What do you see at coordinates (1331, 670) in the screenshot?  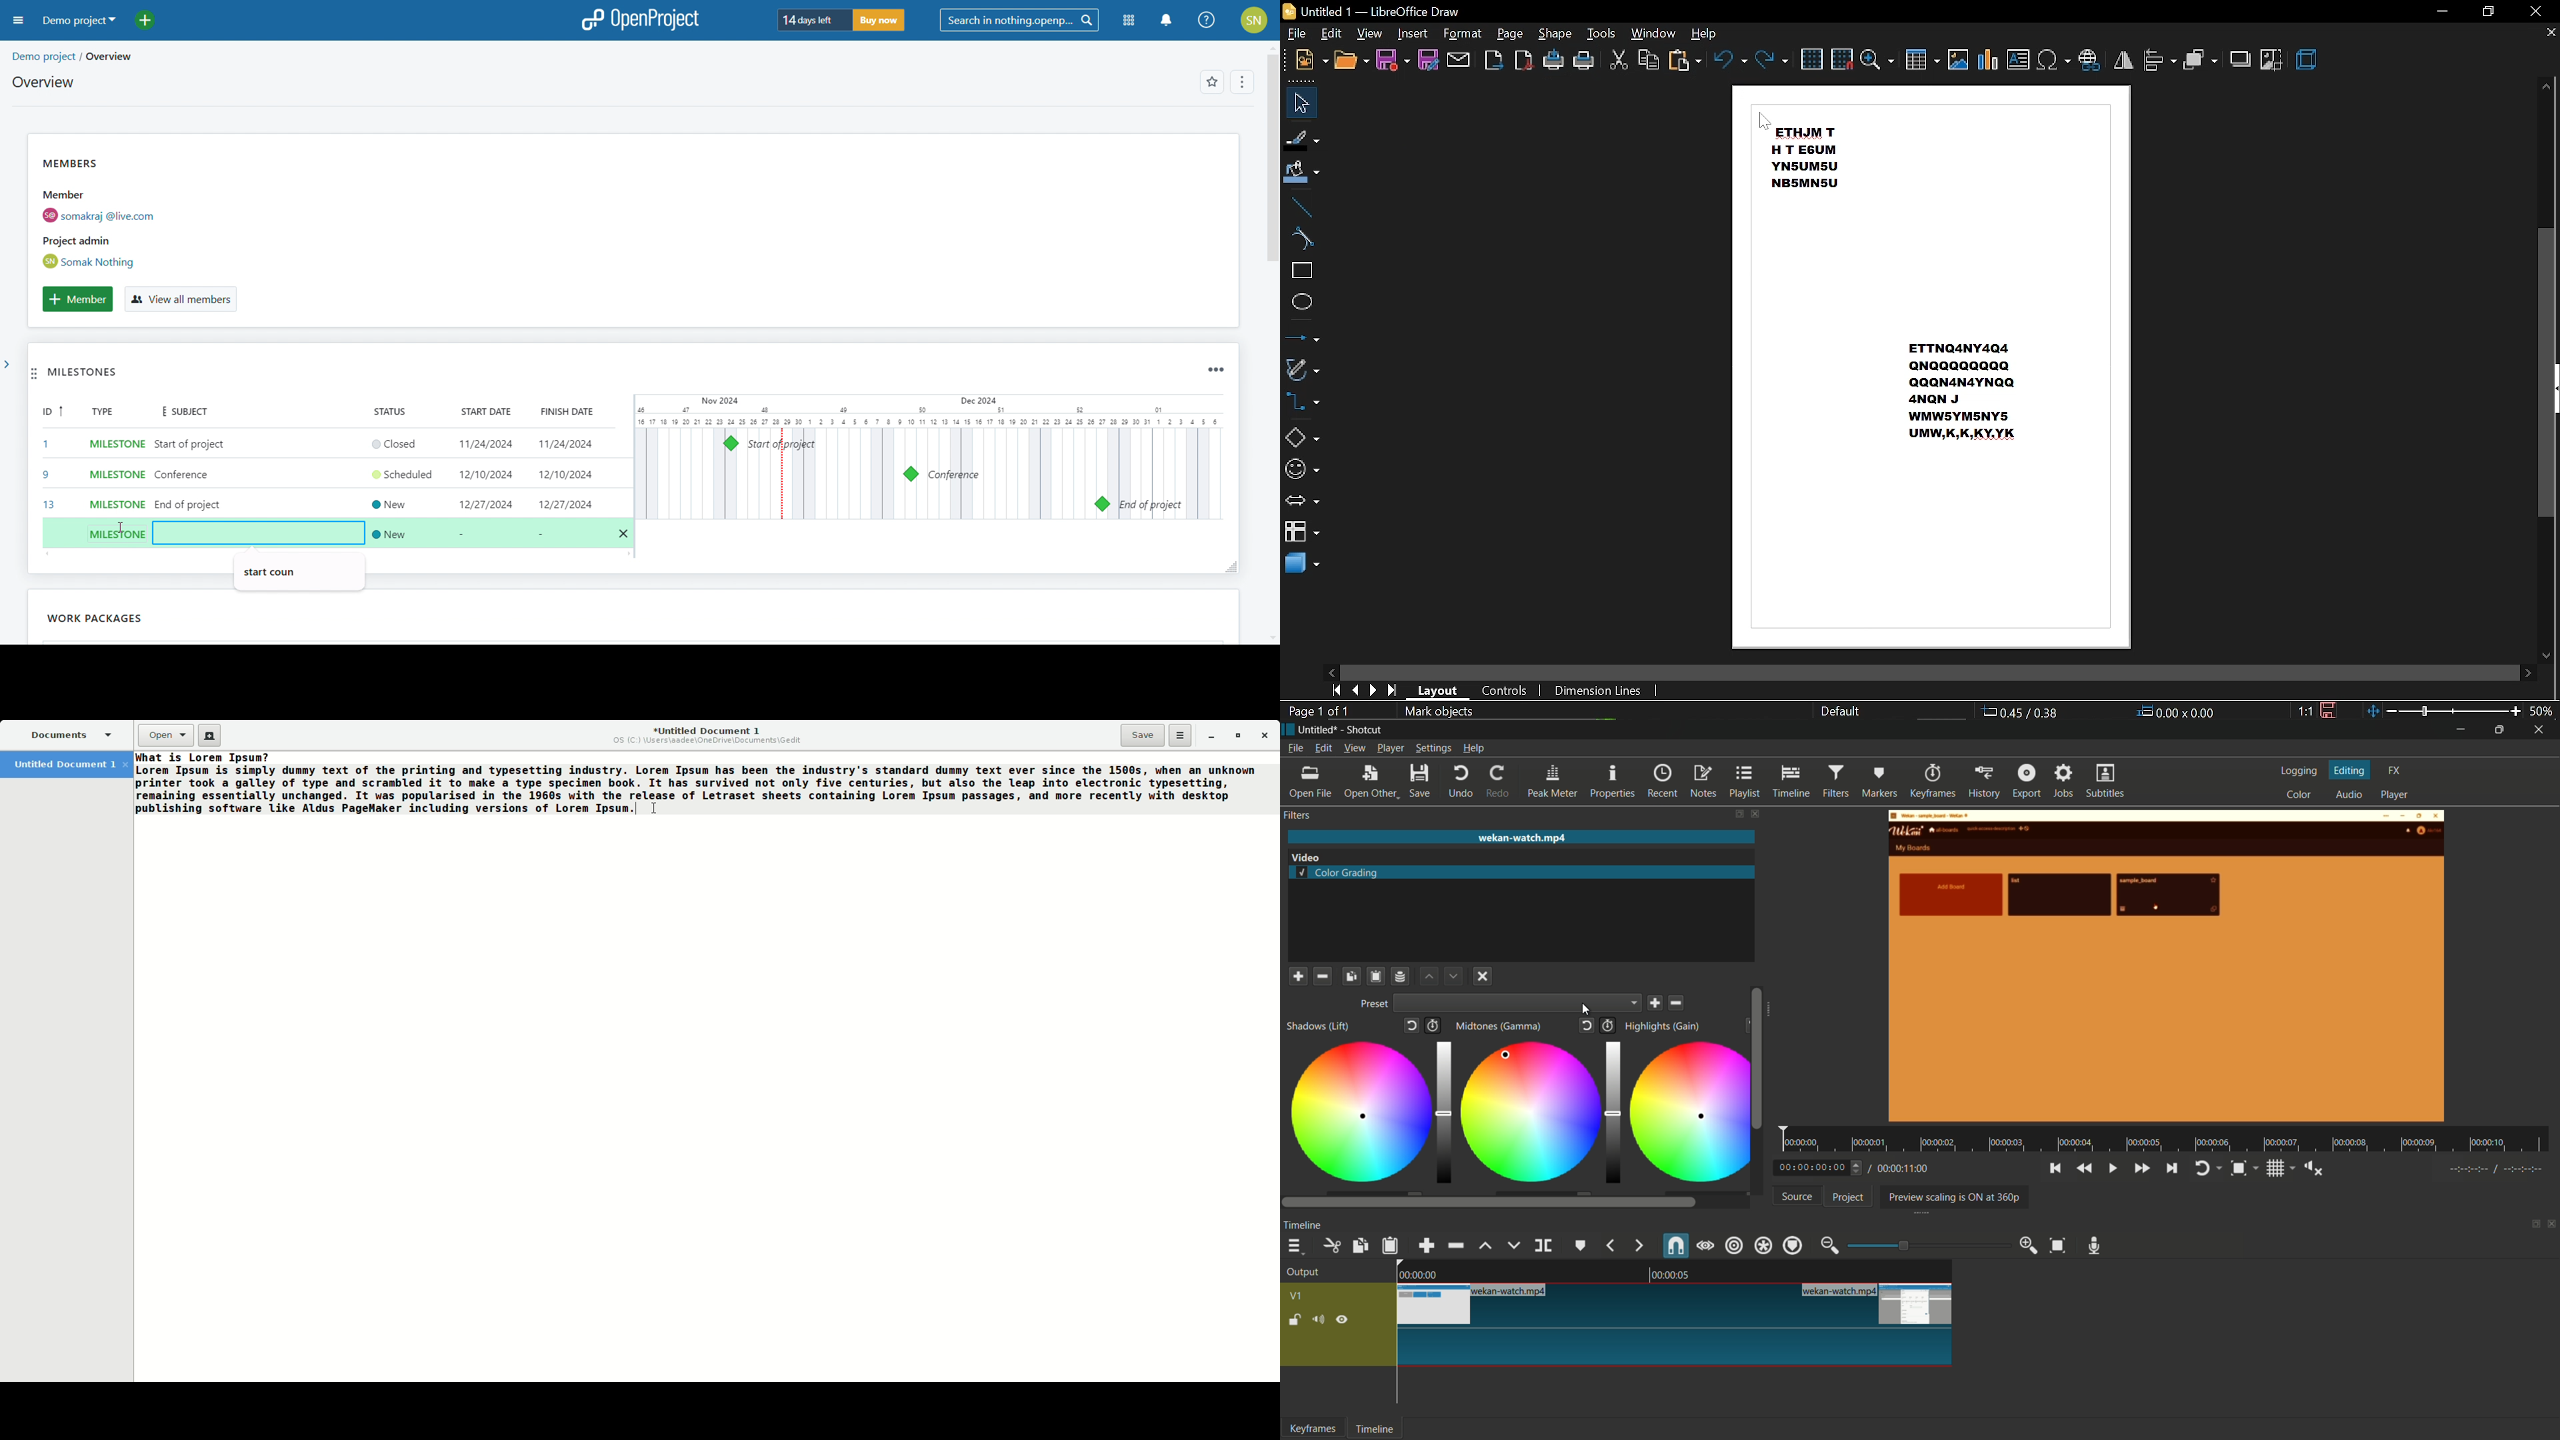 I see `move left` at bounding box center [1331, 670].